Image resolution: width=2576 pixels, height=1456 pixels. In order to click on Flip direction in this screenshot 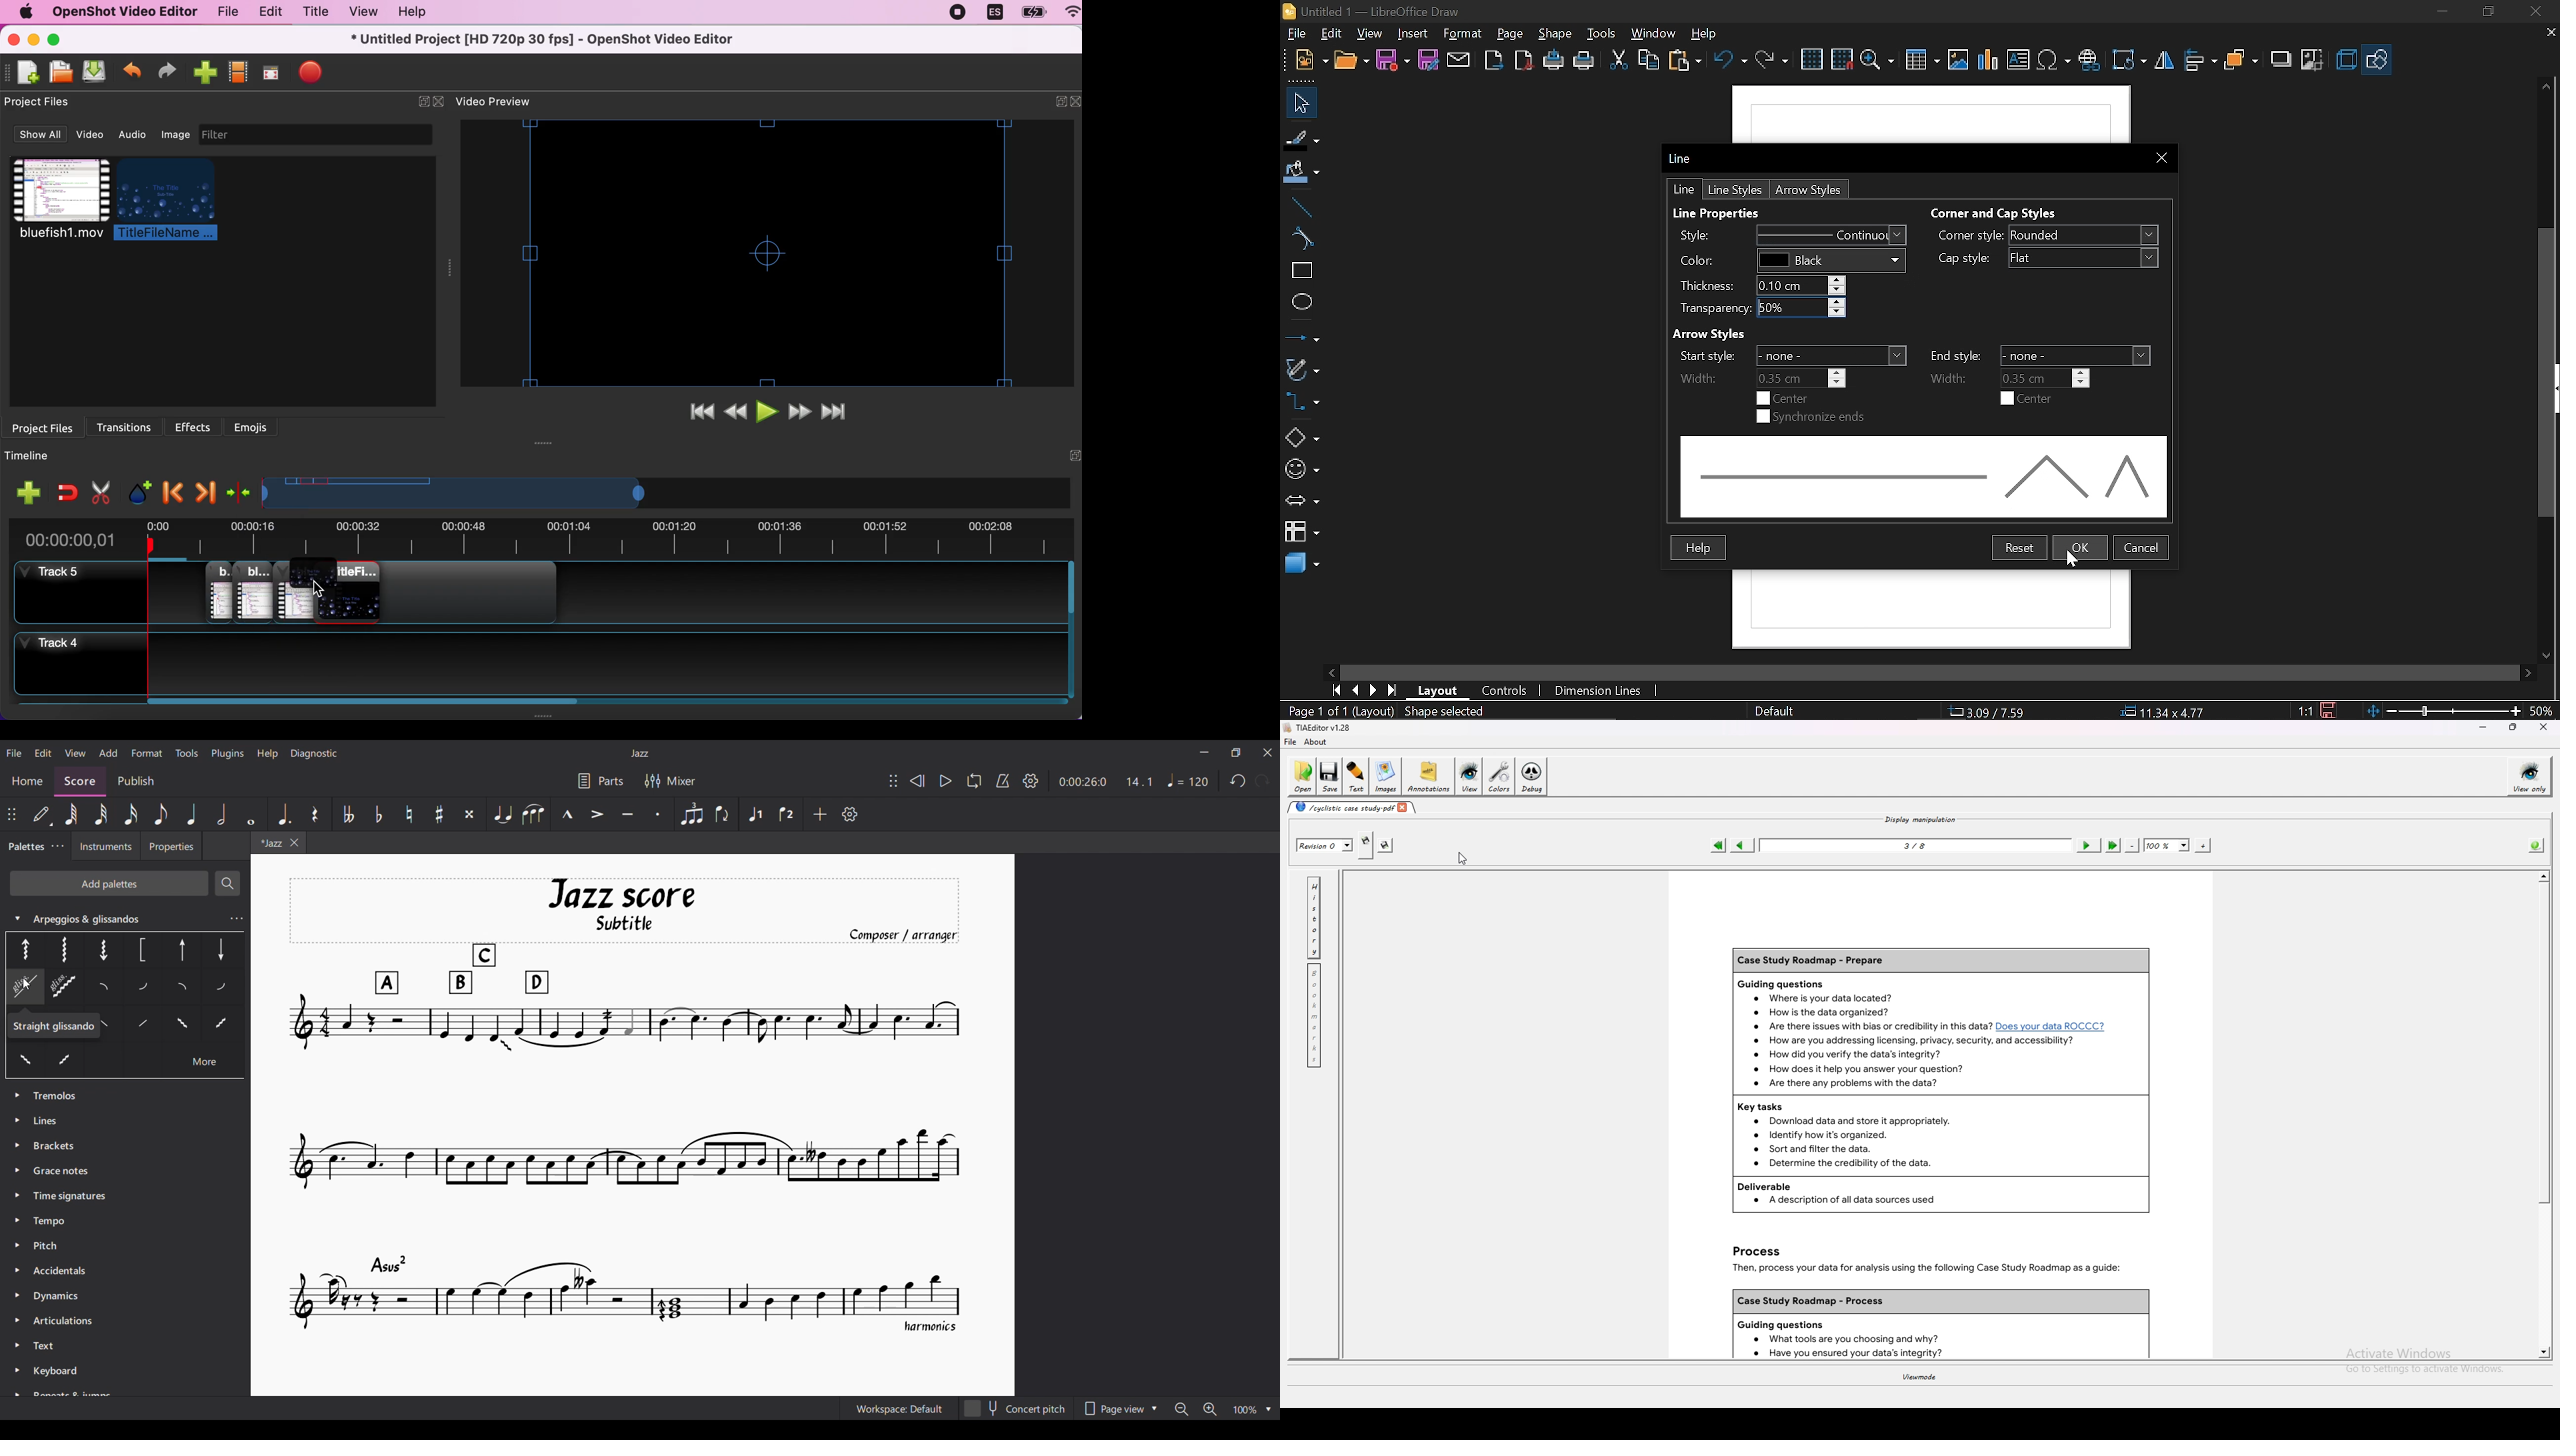, I will do `click(723, 814)`.